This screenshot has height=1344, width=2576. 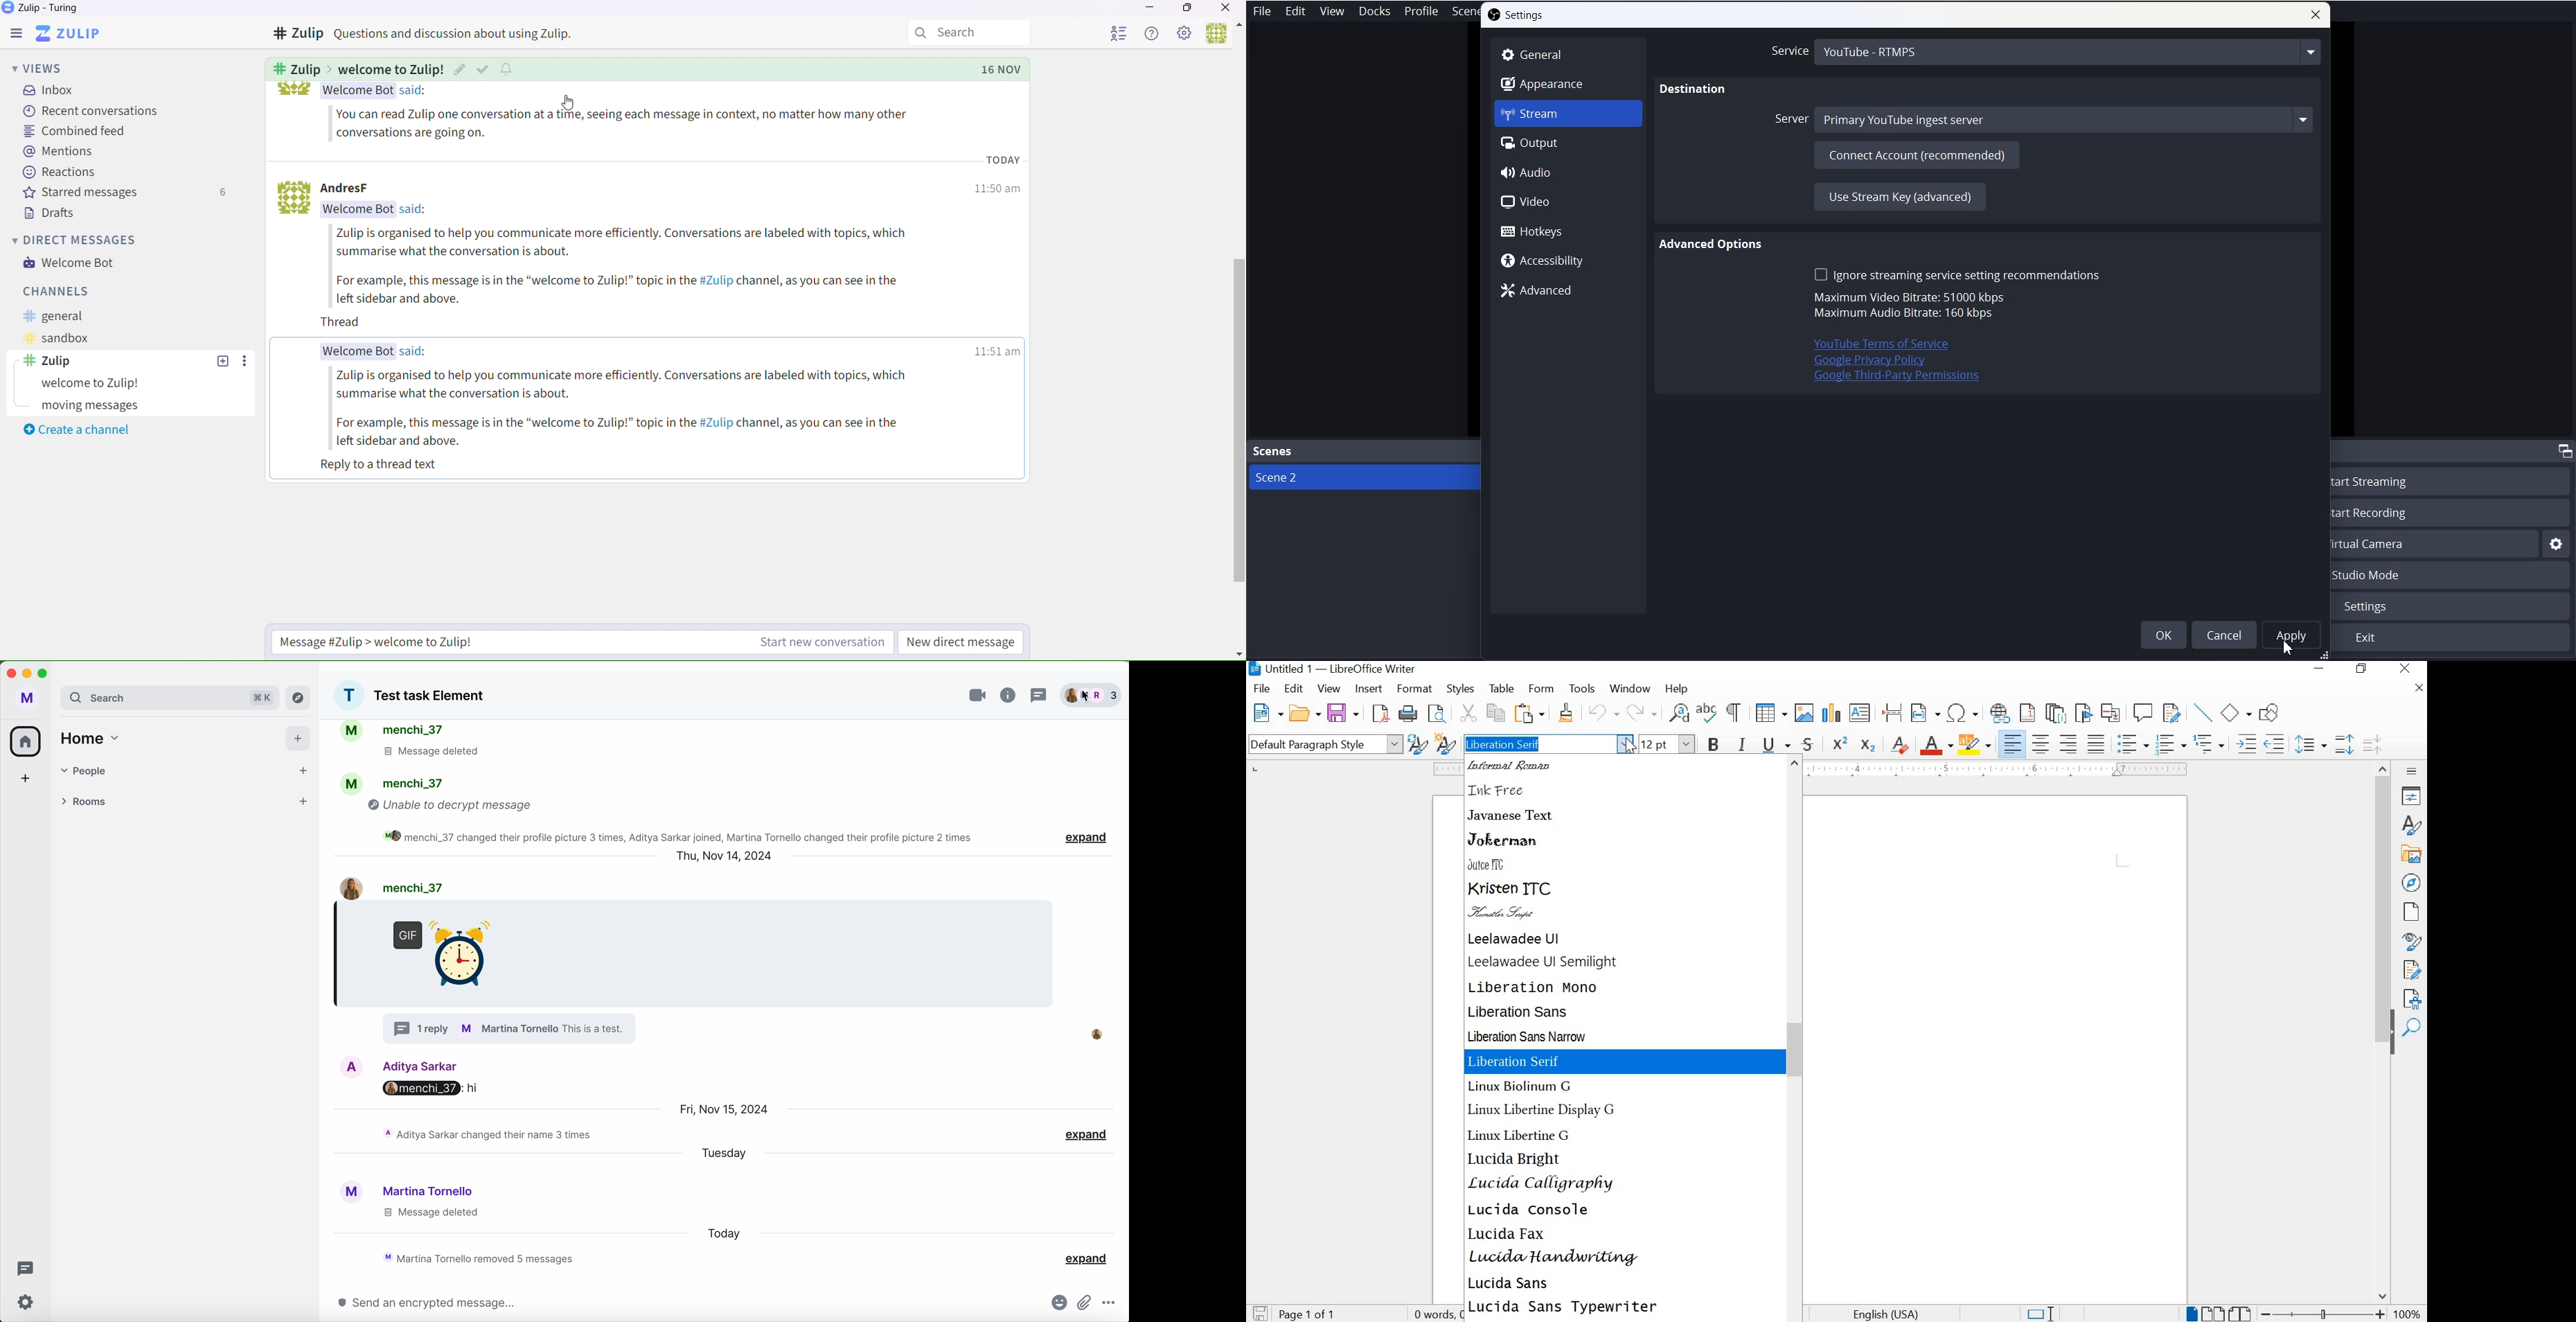 What do you see at coordinates (1568, 260) in the screenshot?
I see `Accessibility` at bounding box center [1568, 260].